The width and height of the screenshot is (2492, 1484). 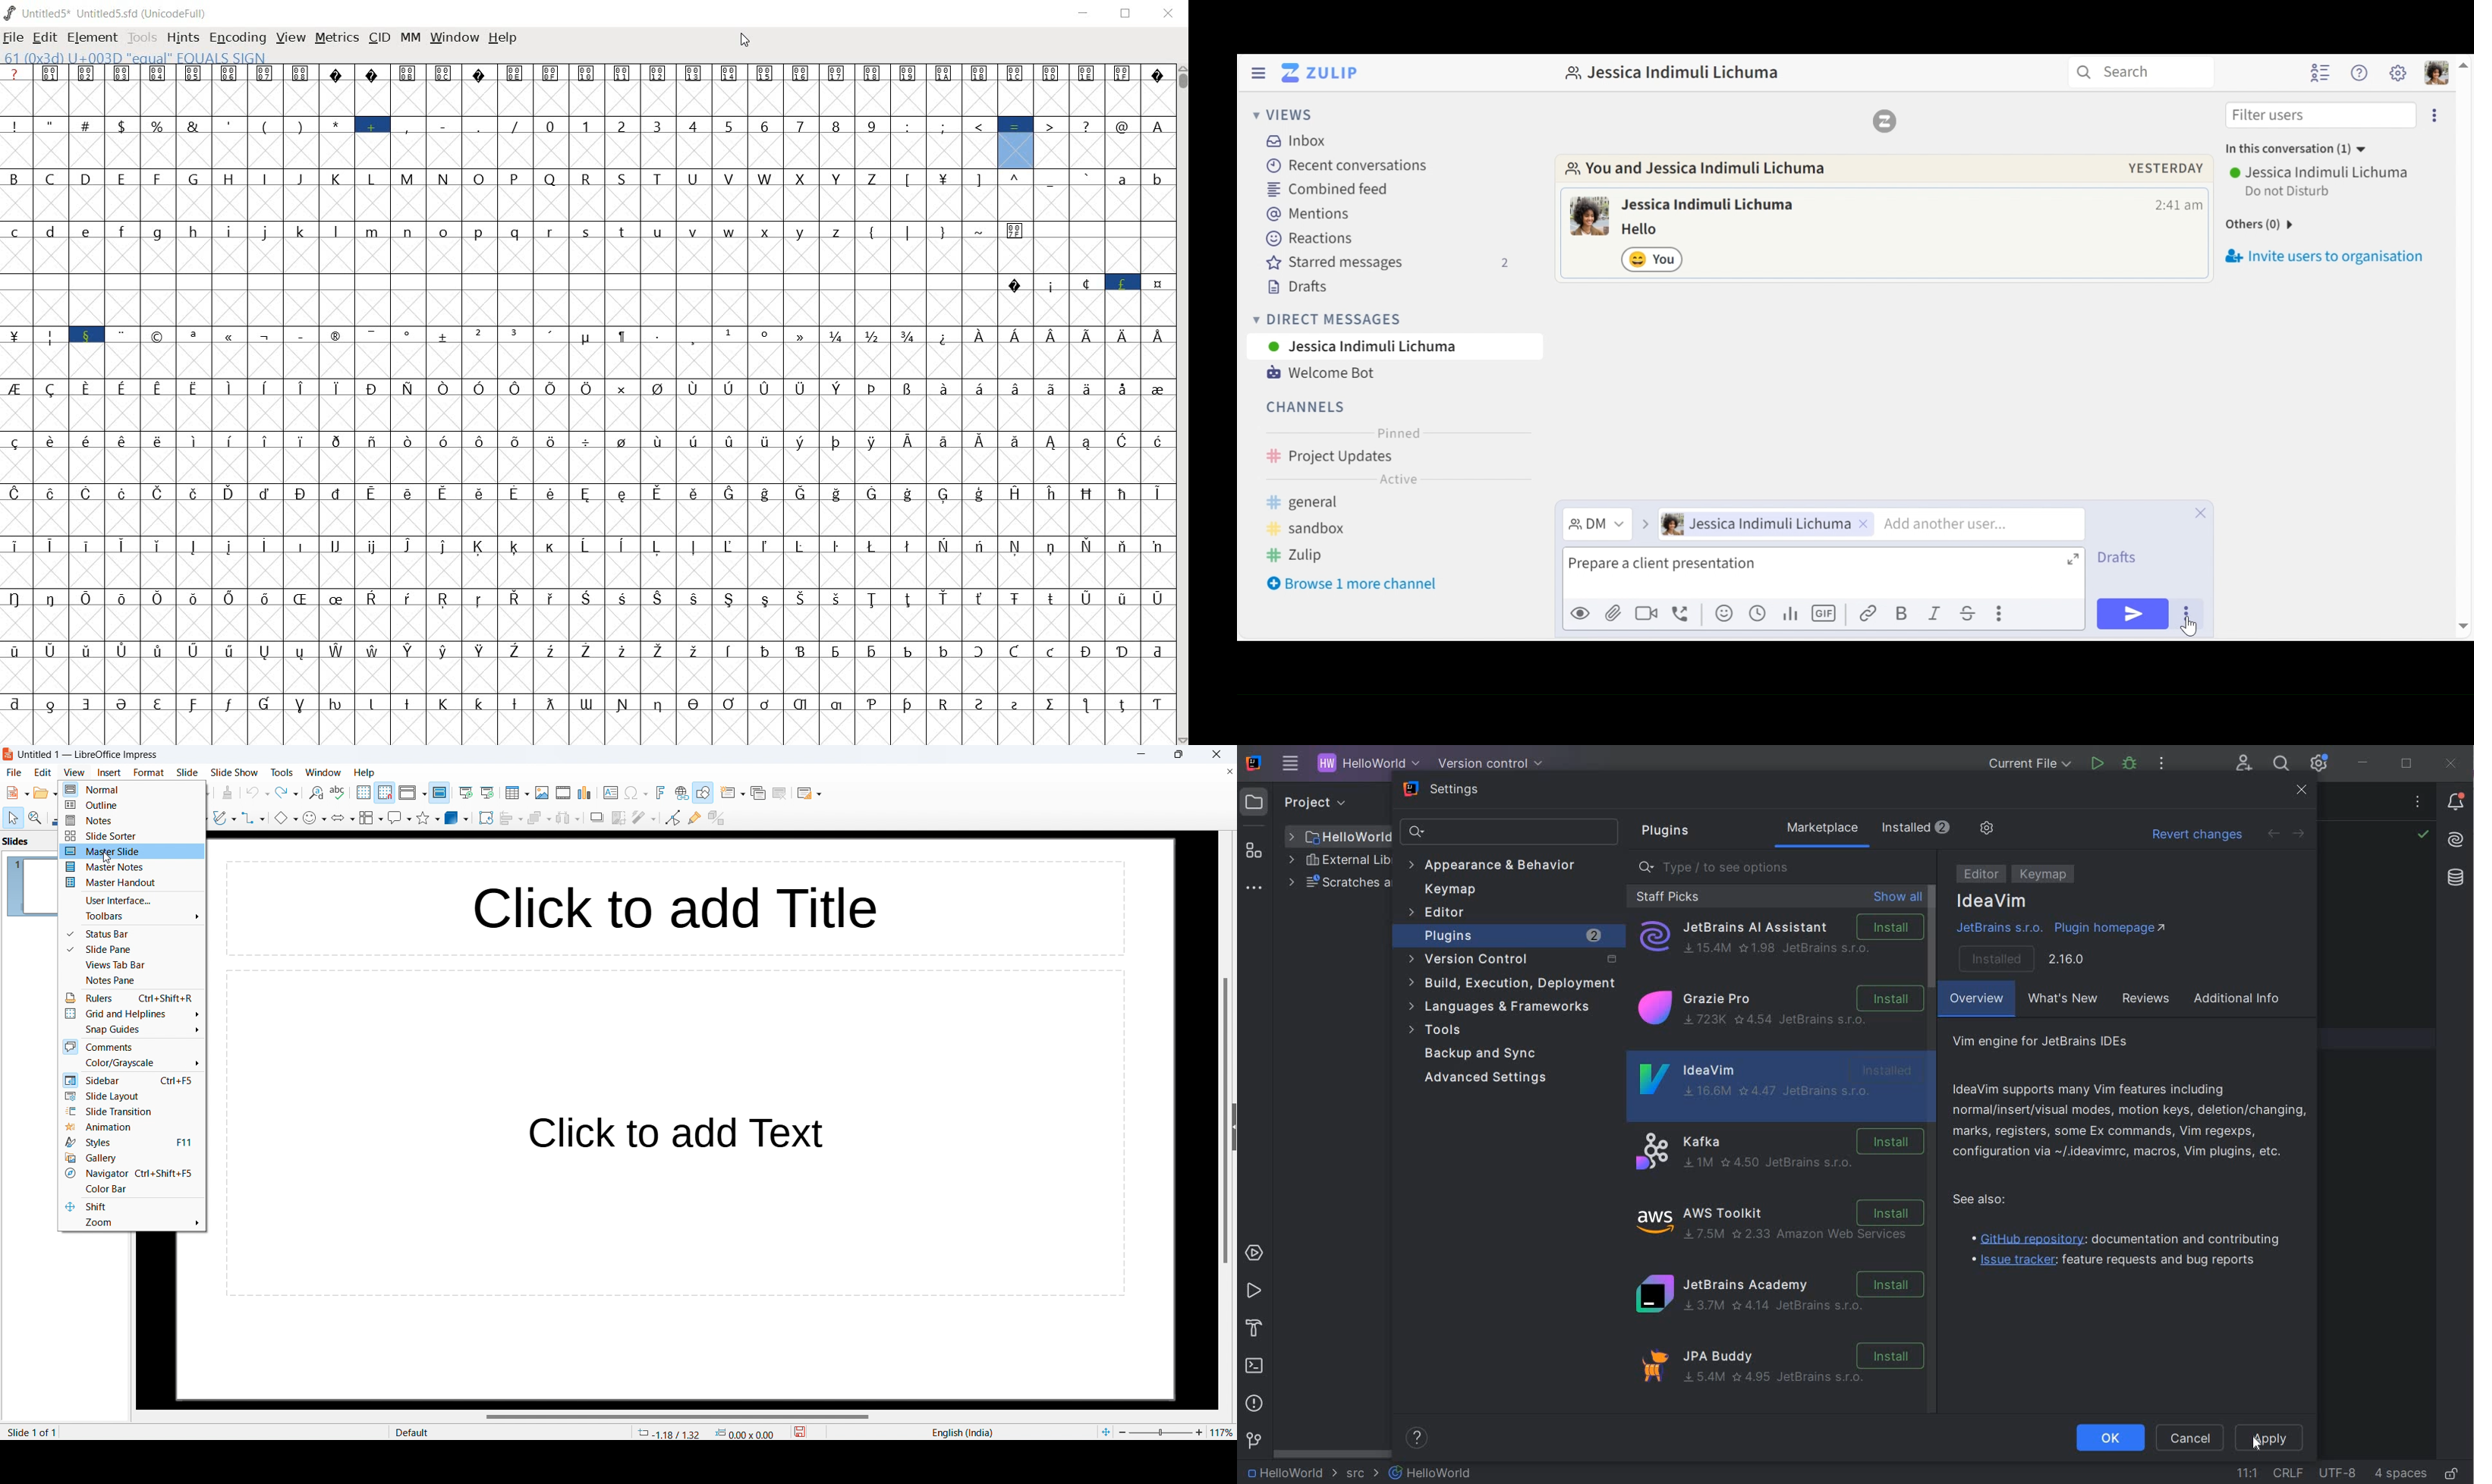 What do you see at coordinates (682, 793) in the screenshot?
I see `insert link` at bounding box center [682, 793].